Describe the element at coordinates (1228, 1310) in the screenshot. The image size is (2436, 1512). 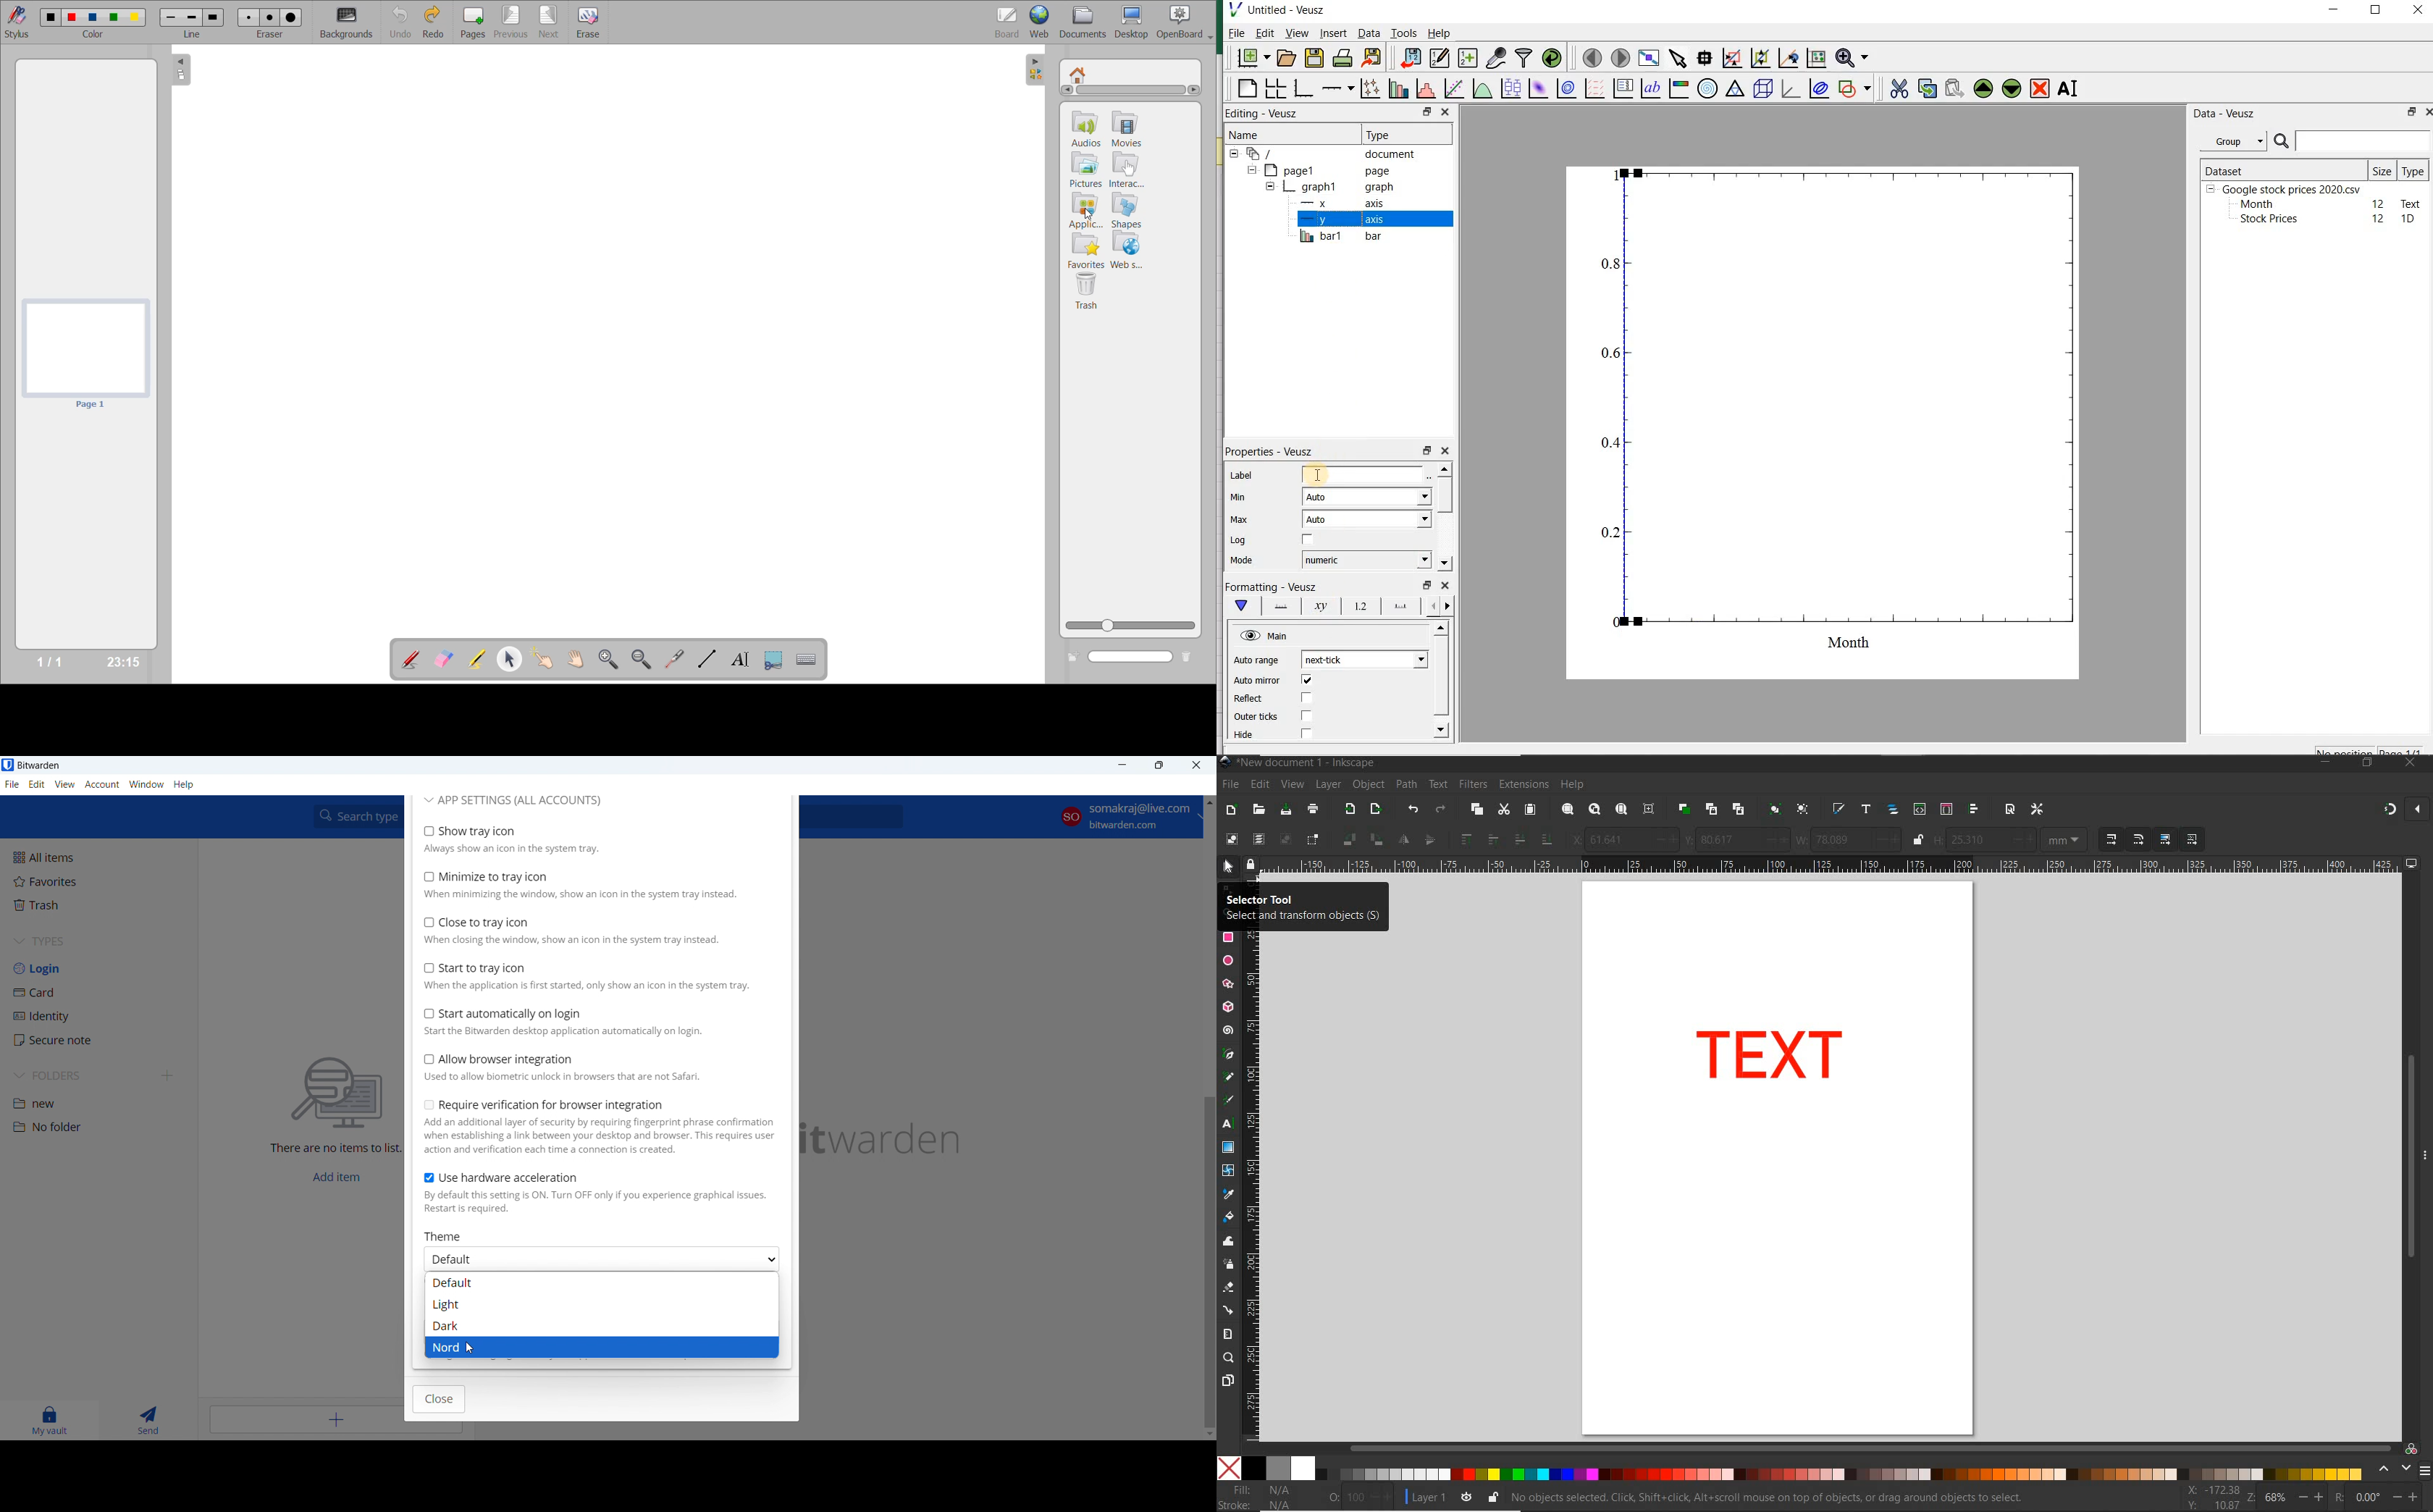
I see `connector tool` at that location.